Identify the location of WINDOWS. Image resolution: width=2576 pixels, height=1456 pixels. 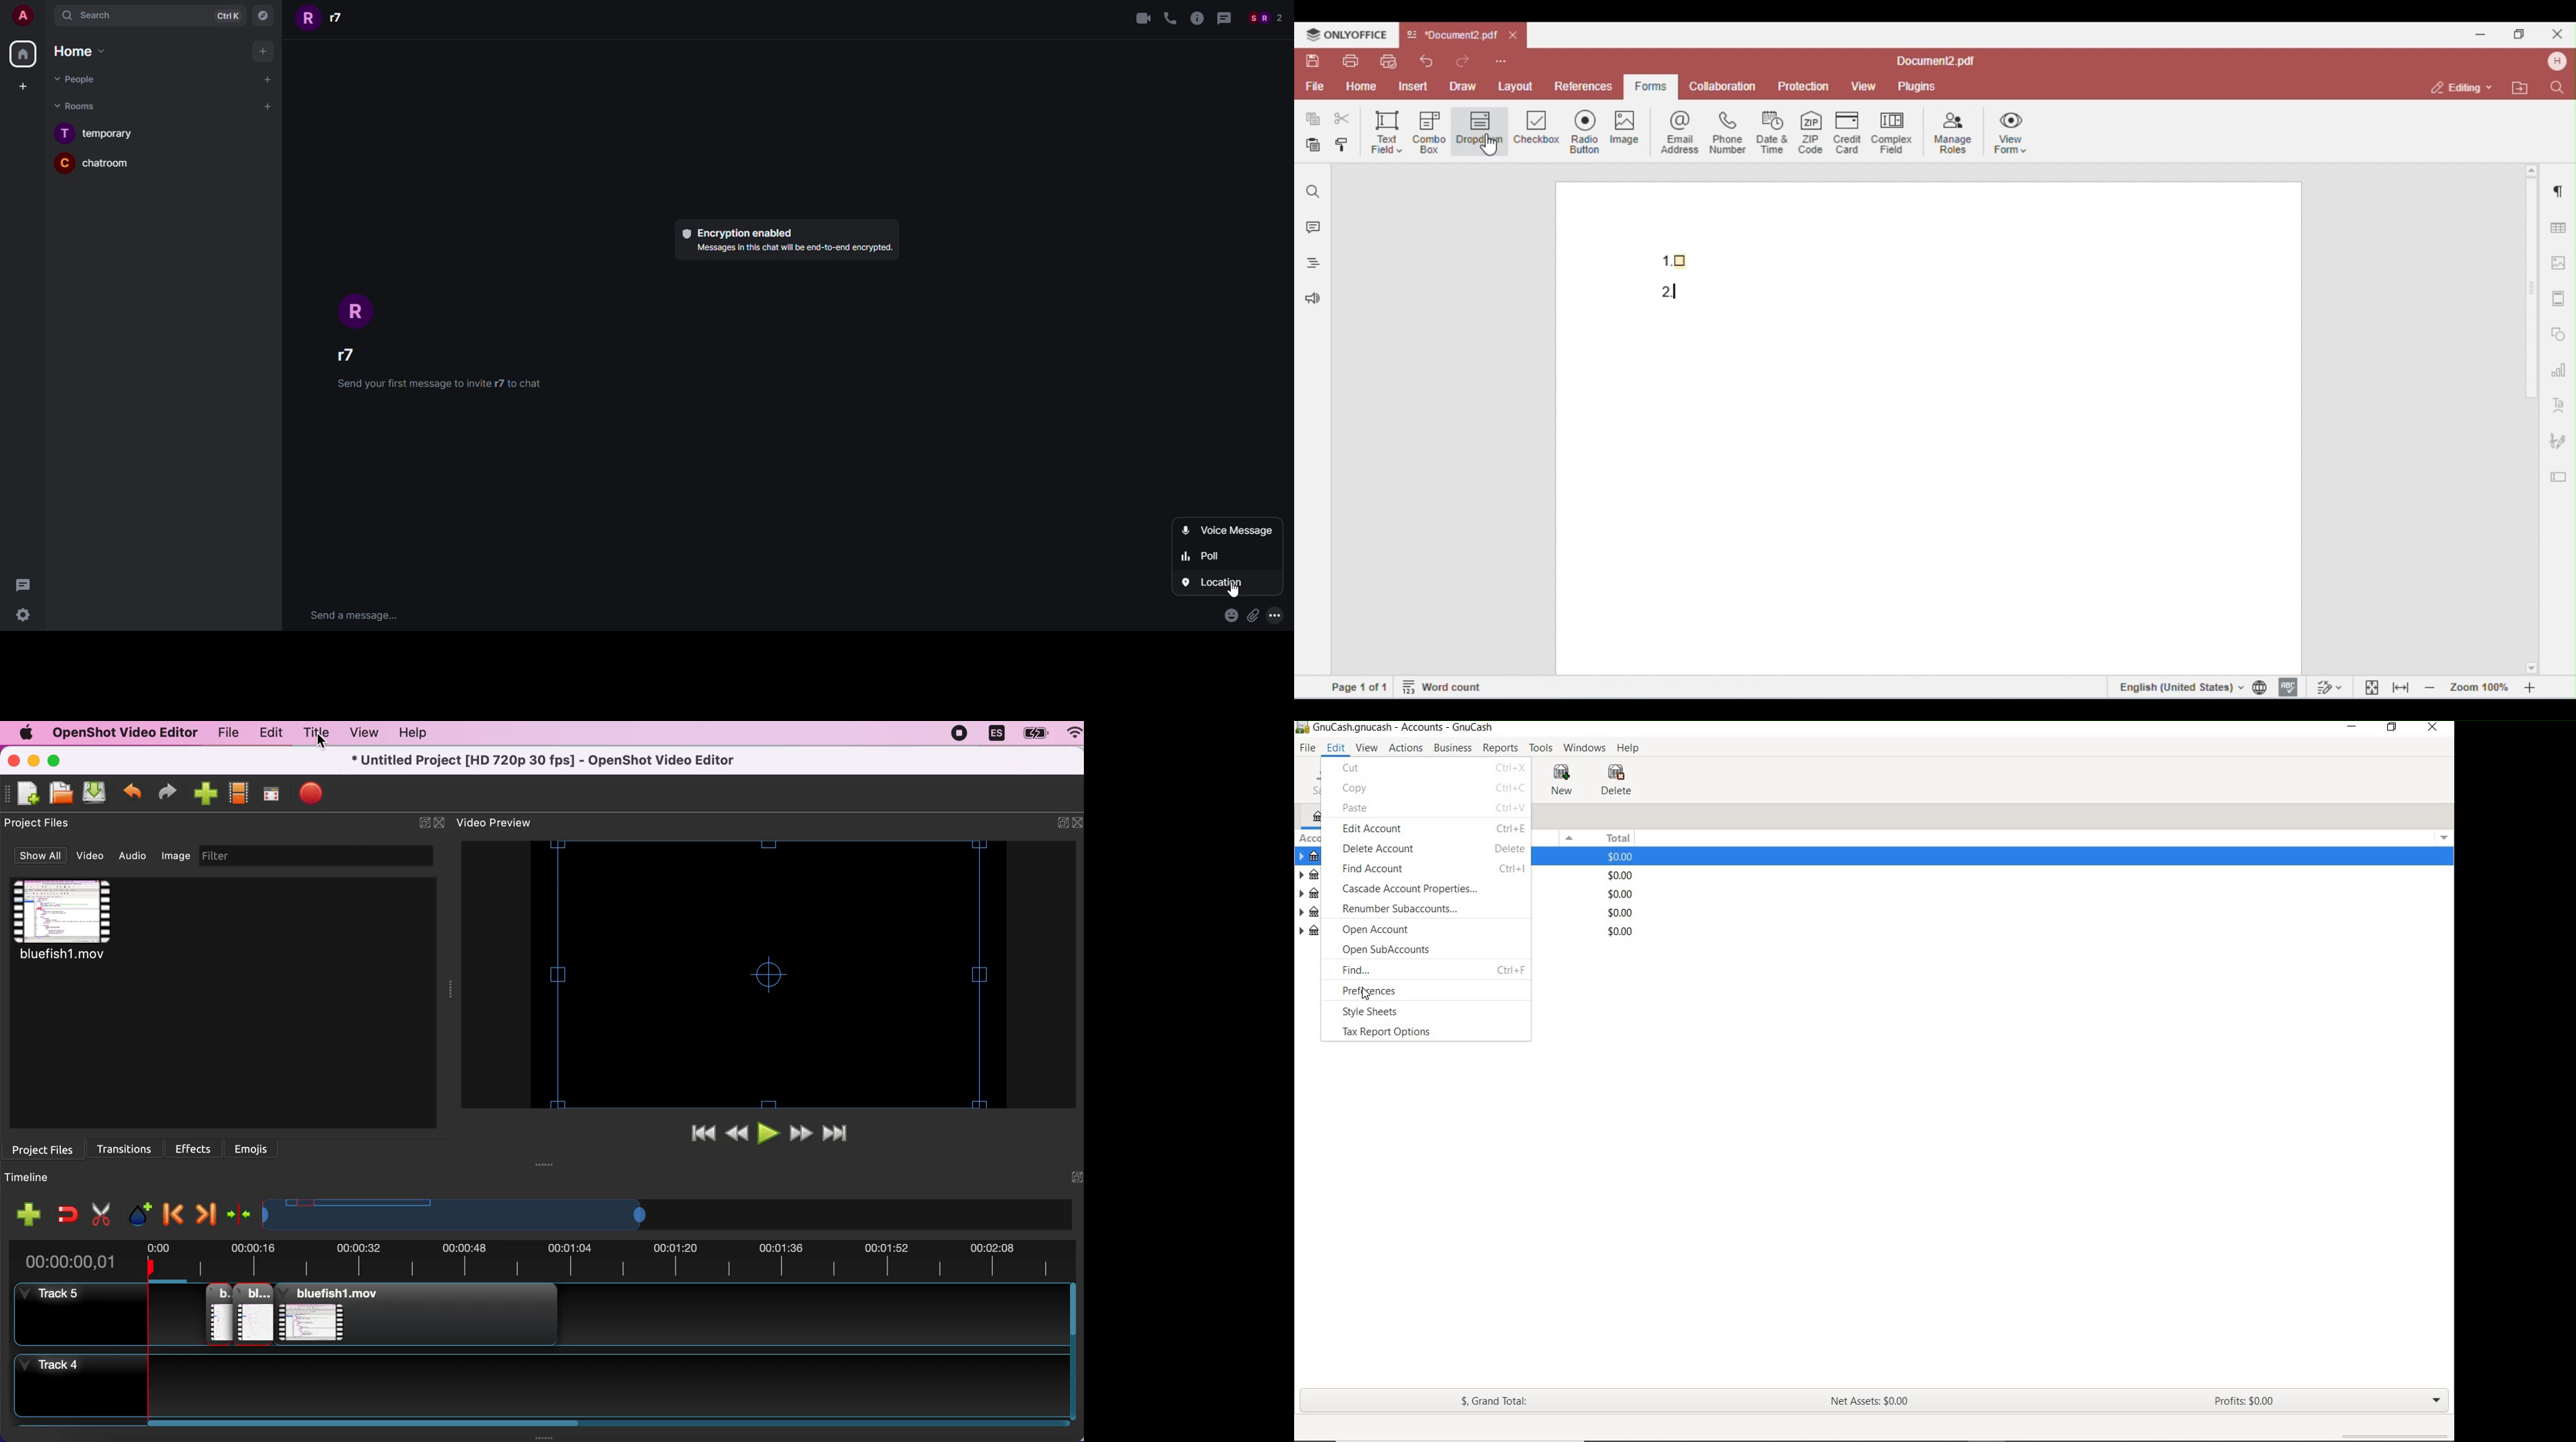
(1587, 747).